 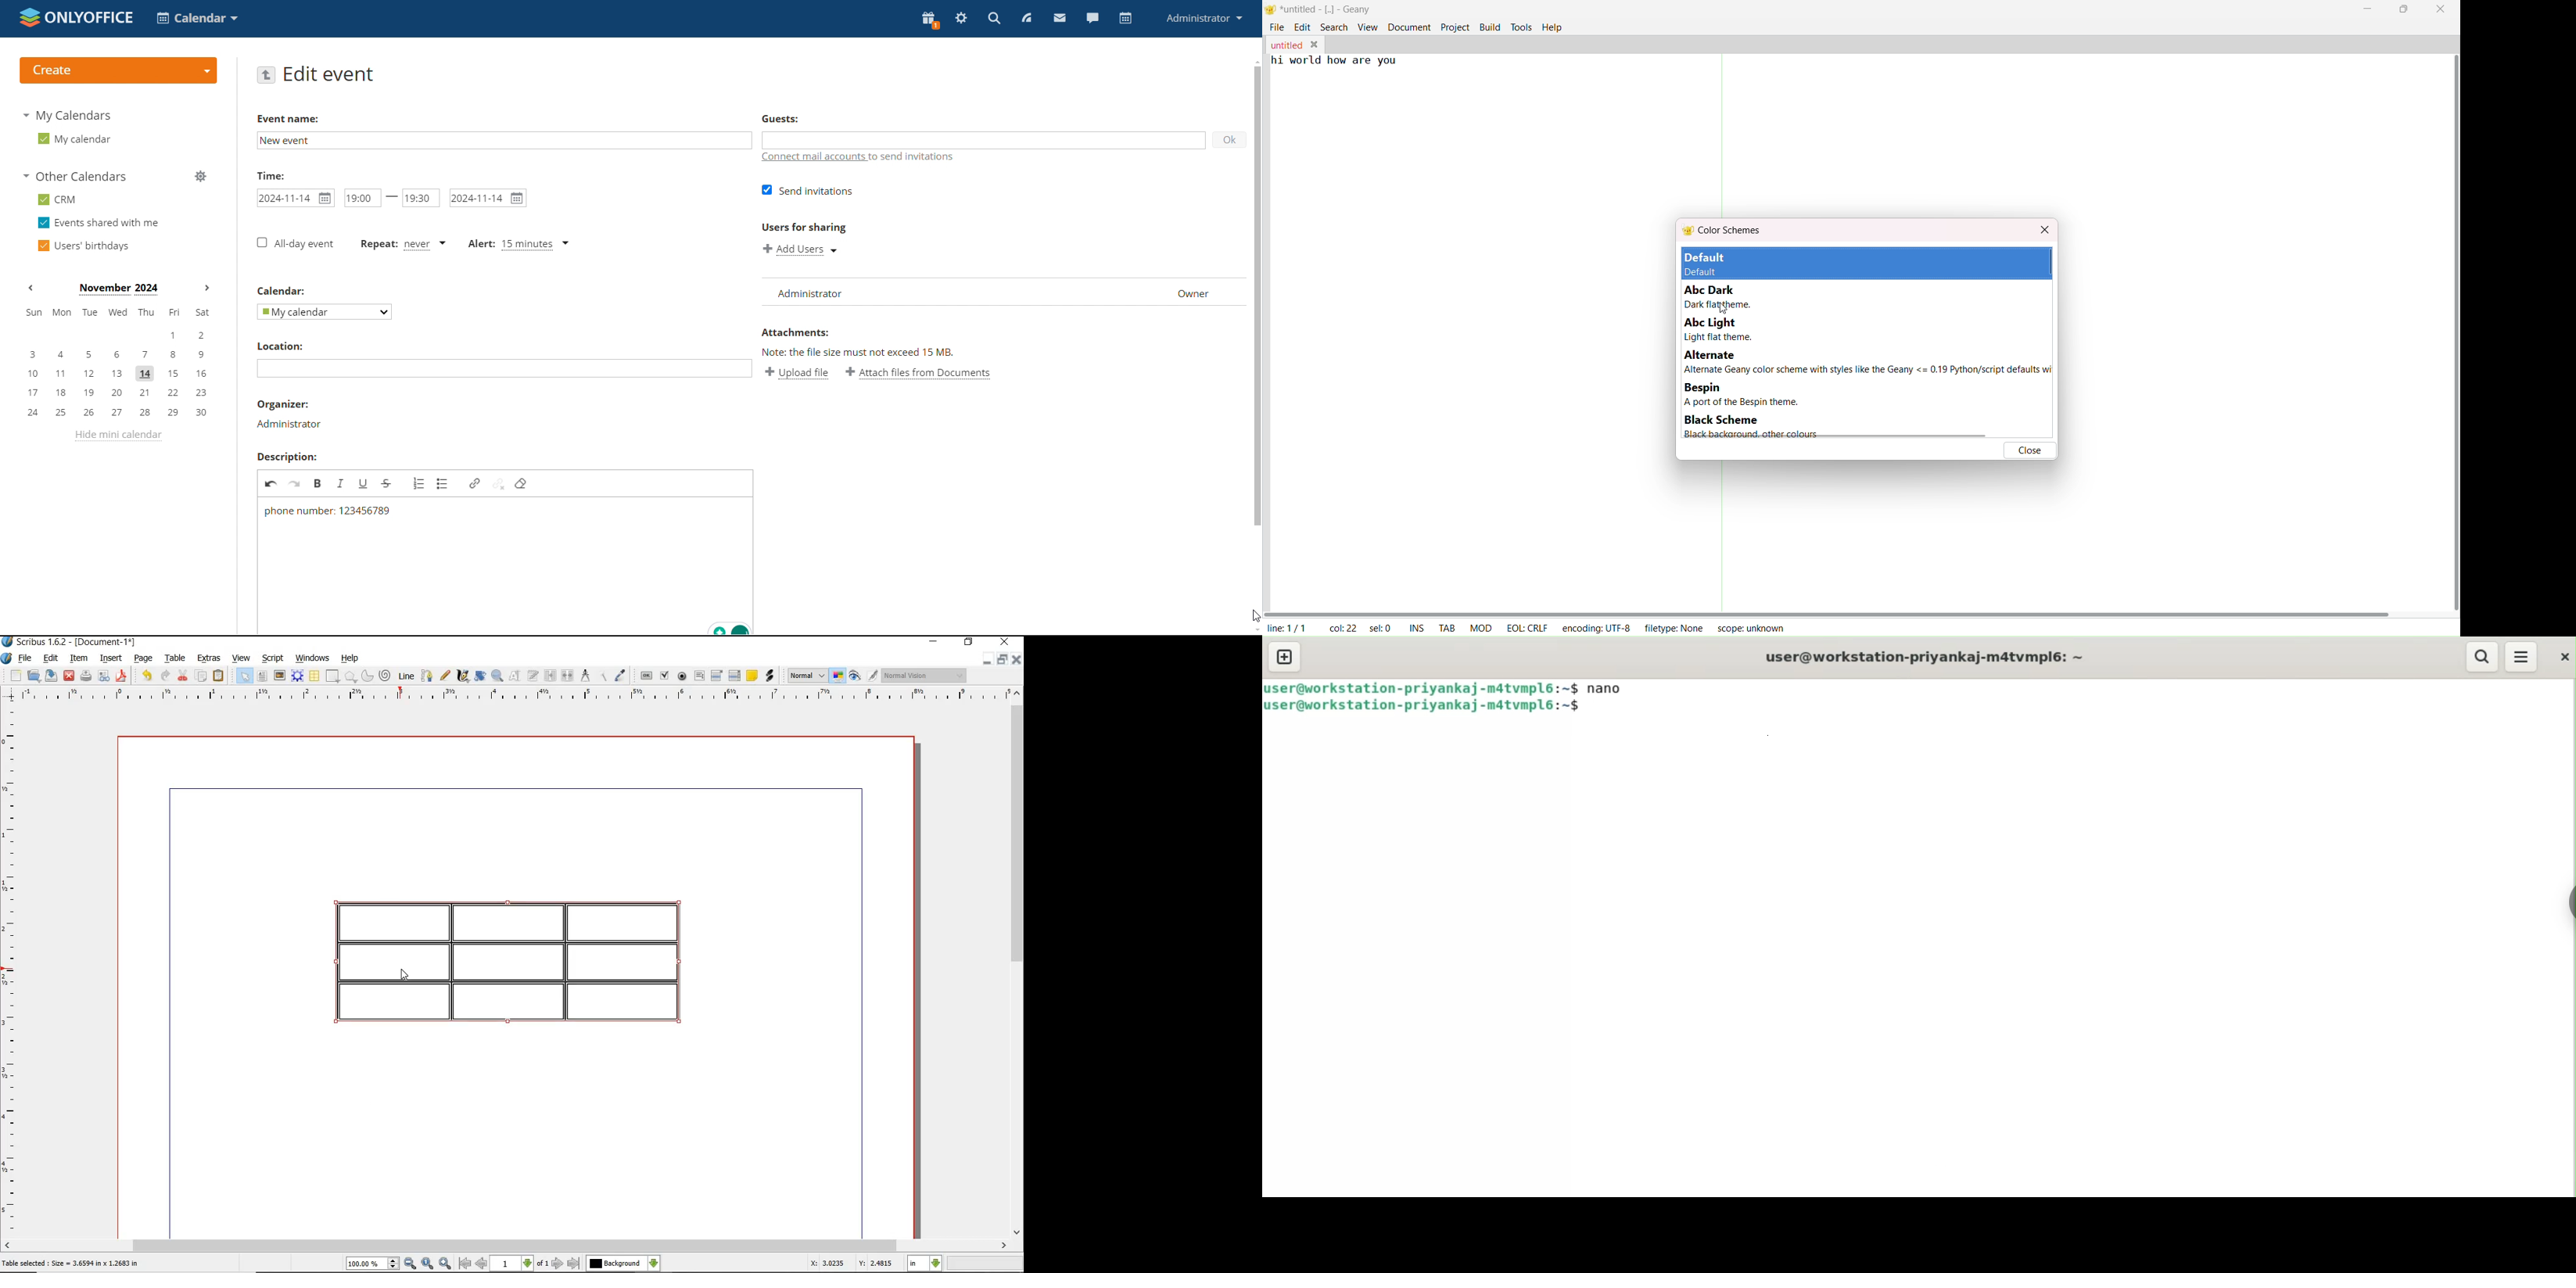 What do you see at coordinates (295, 243) in the screenshot?
I see `all-day event checkbox` at bounding box center [295, 243].